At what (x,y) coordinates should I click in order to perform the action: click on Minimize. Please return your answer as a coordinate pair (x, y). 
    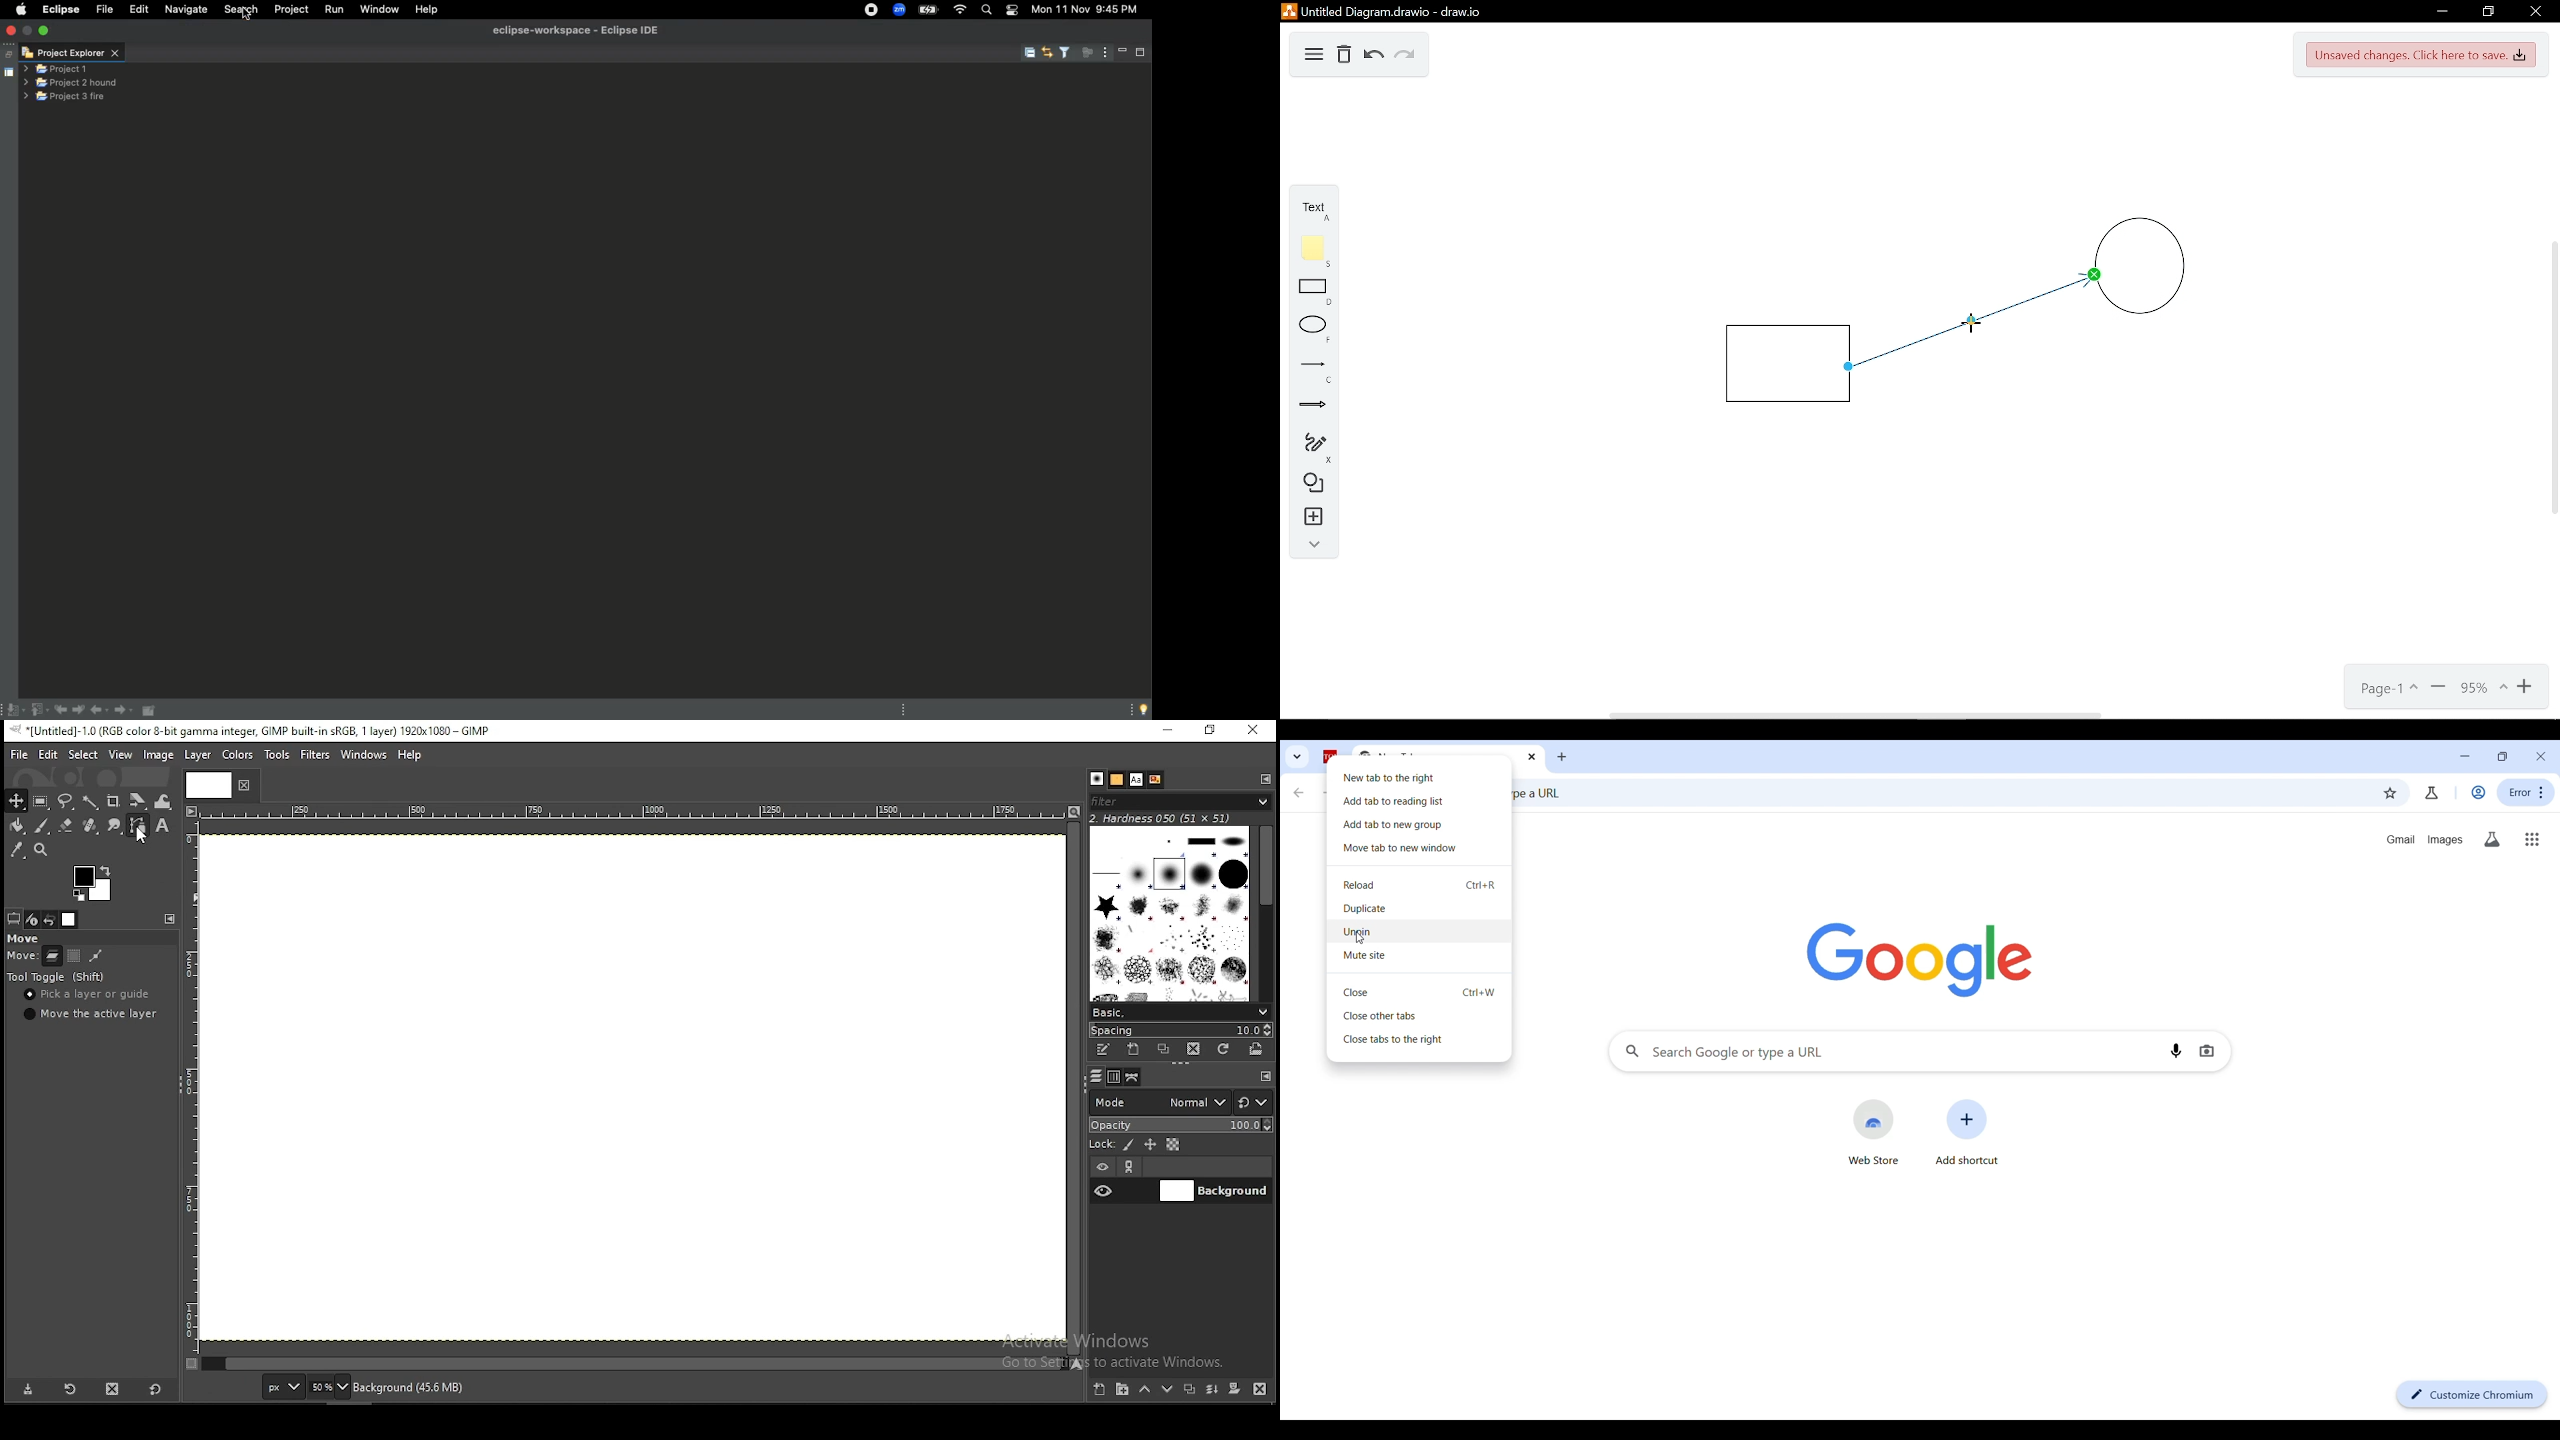
    Looking at the image, I should click on (2442, 11).